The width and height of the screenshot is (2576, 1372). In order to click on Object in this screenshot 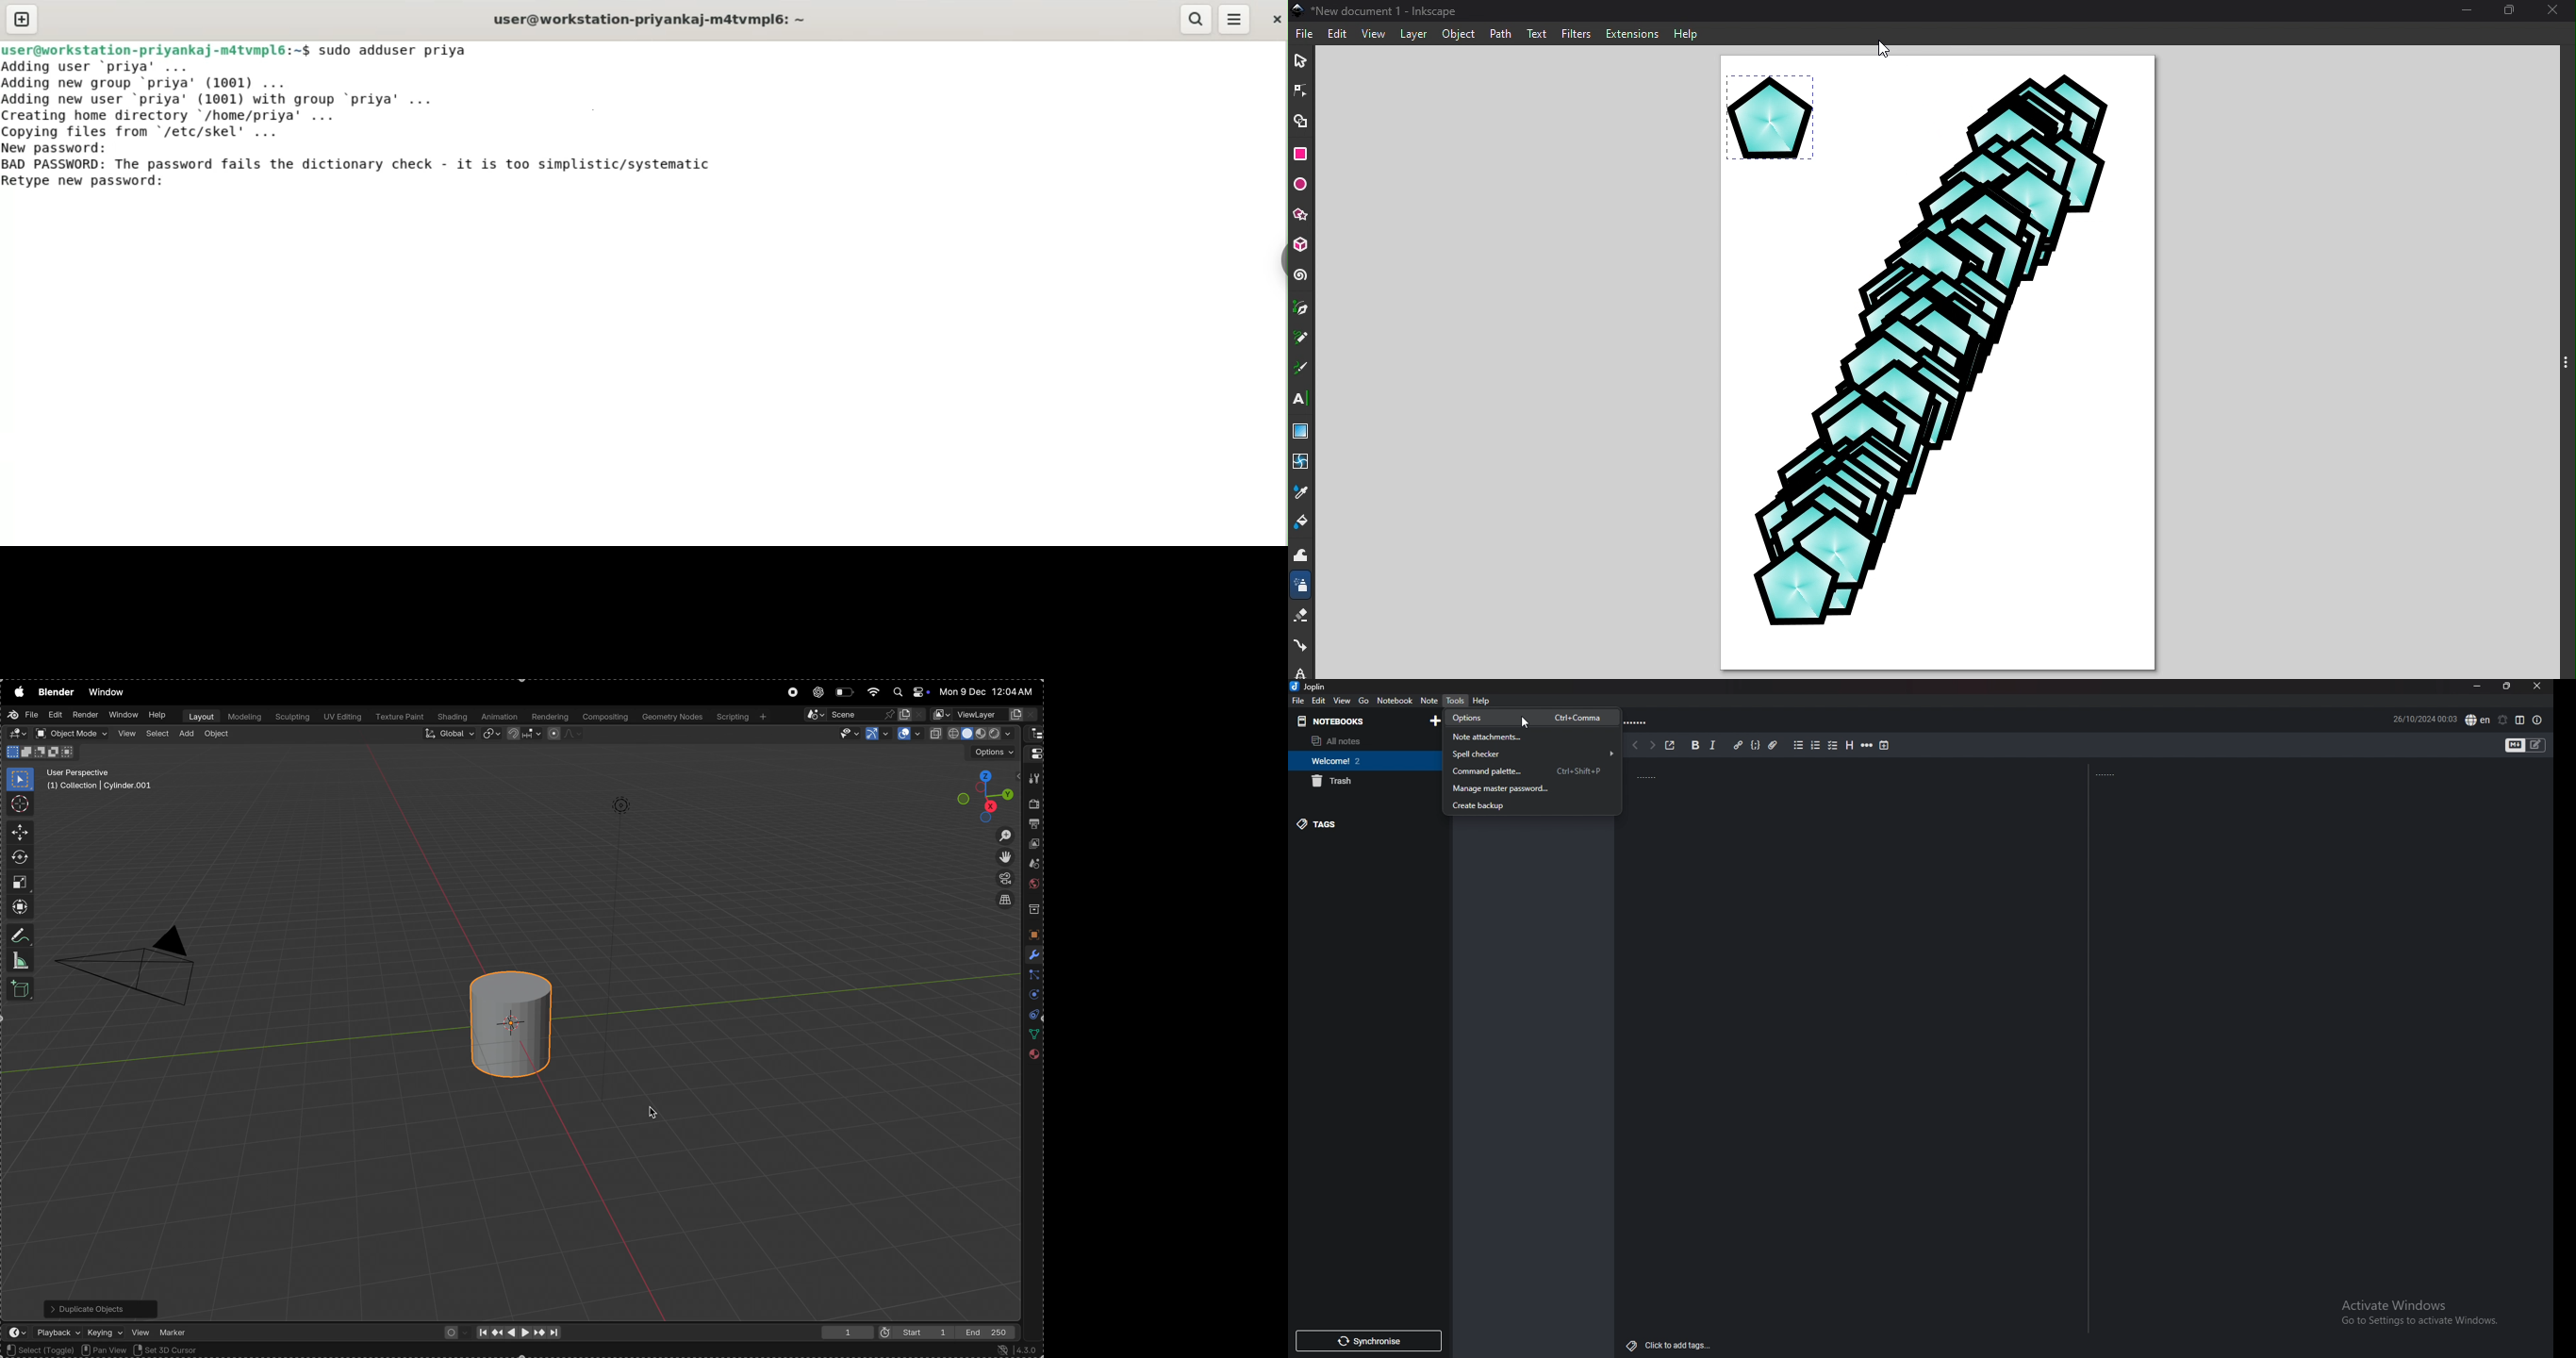, I will do `click(1459, 36)`.